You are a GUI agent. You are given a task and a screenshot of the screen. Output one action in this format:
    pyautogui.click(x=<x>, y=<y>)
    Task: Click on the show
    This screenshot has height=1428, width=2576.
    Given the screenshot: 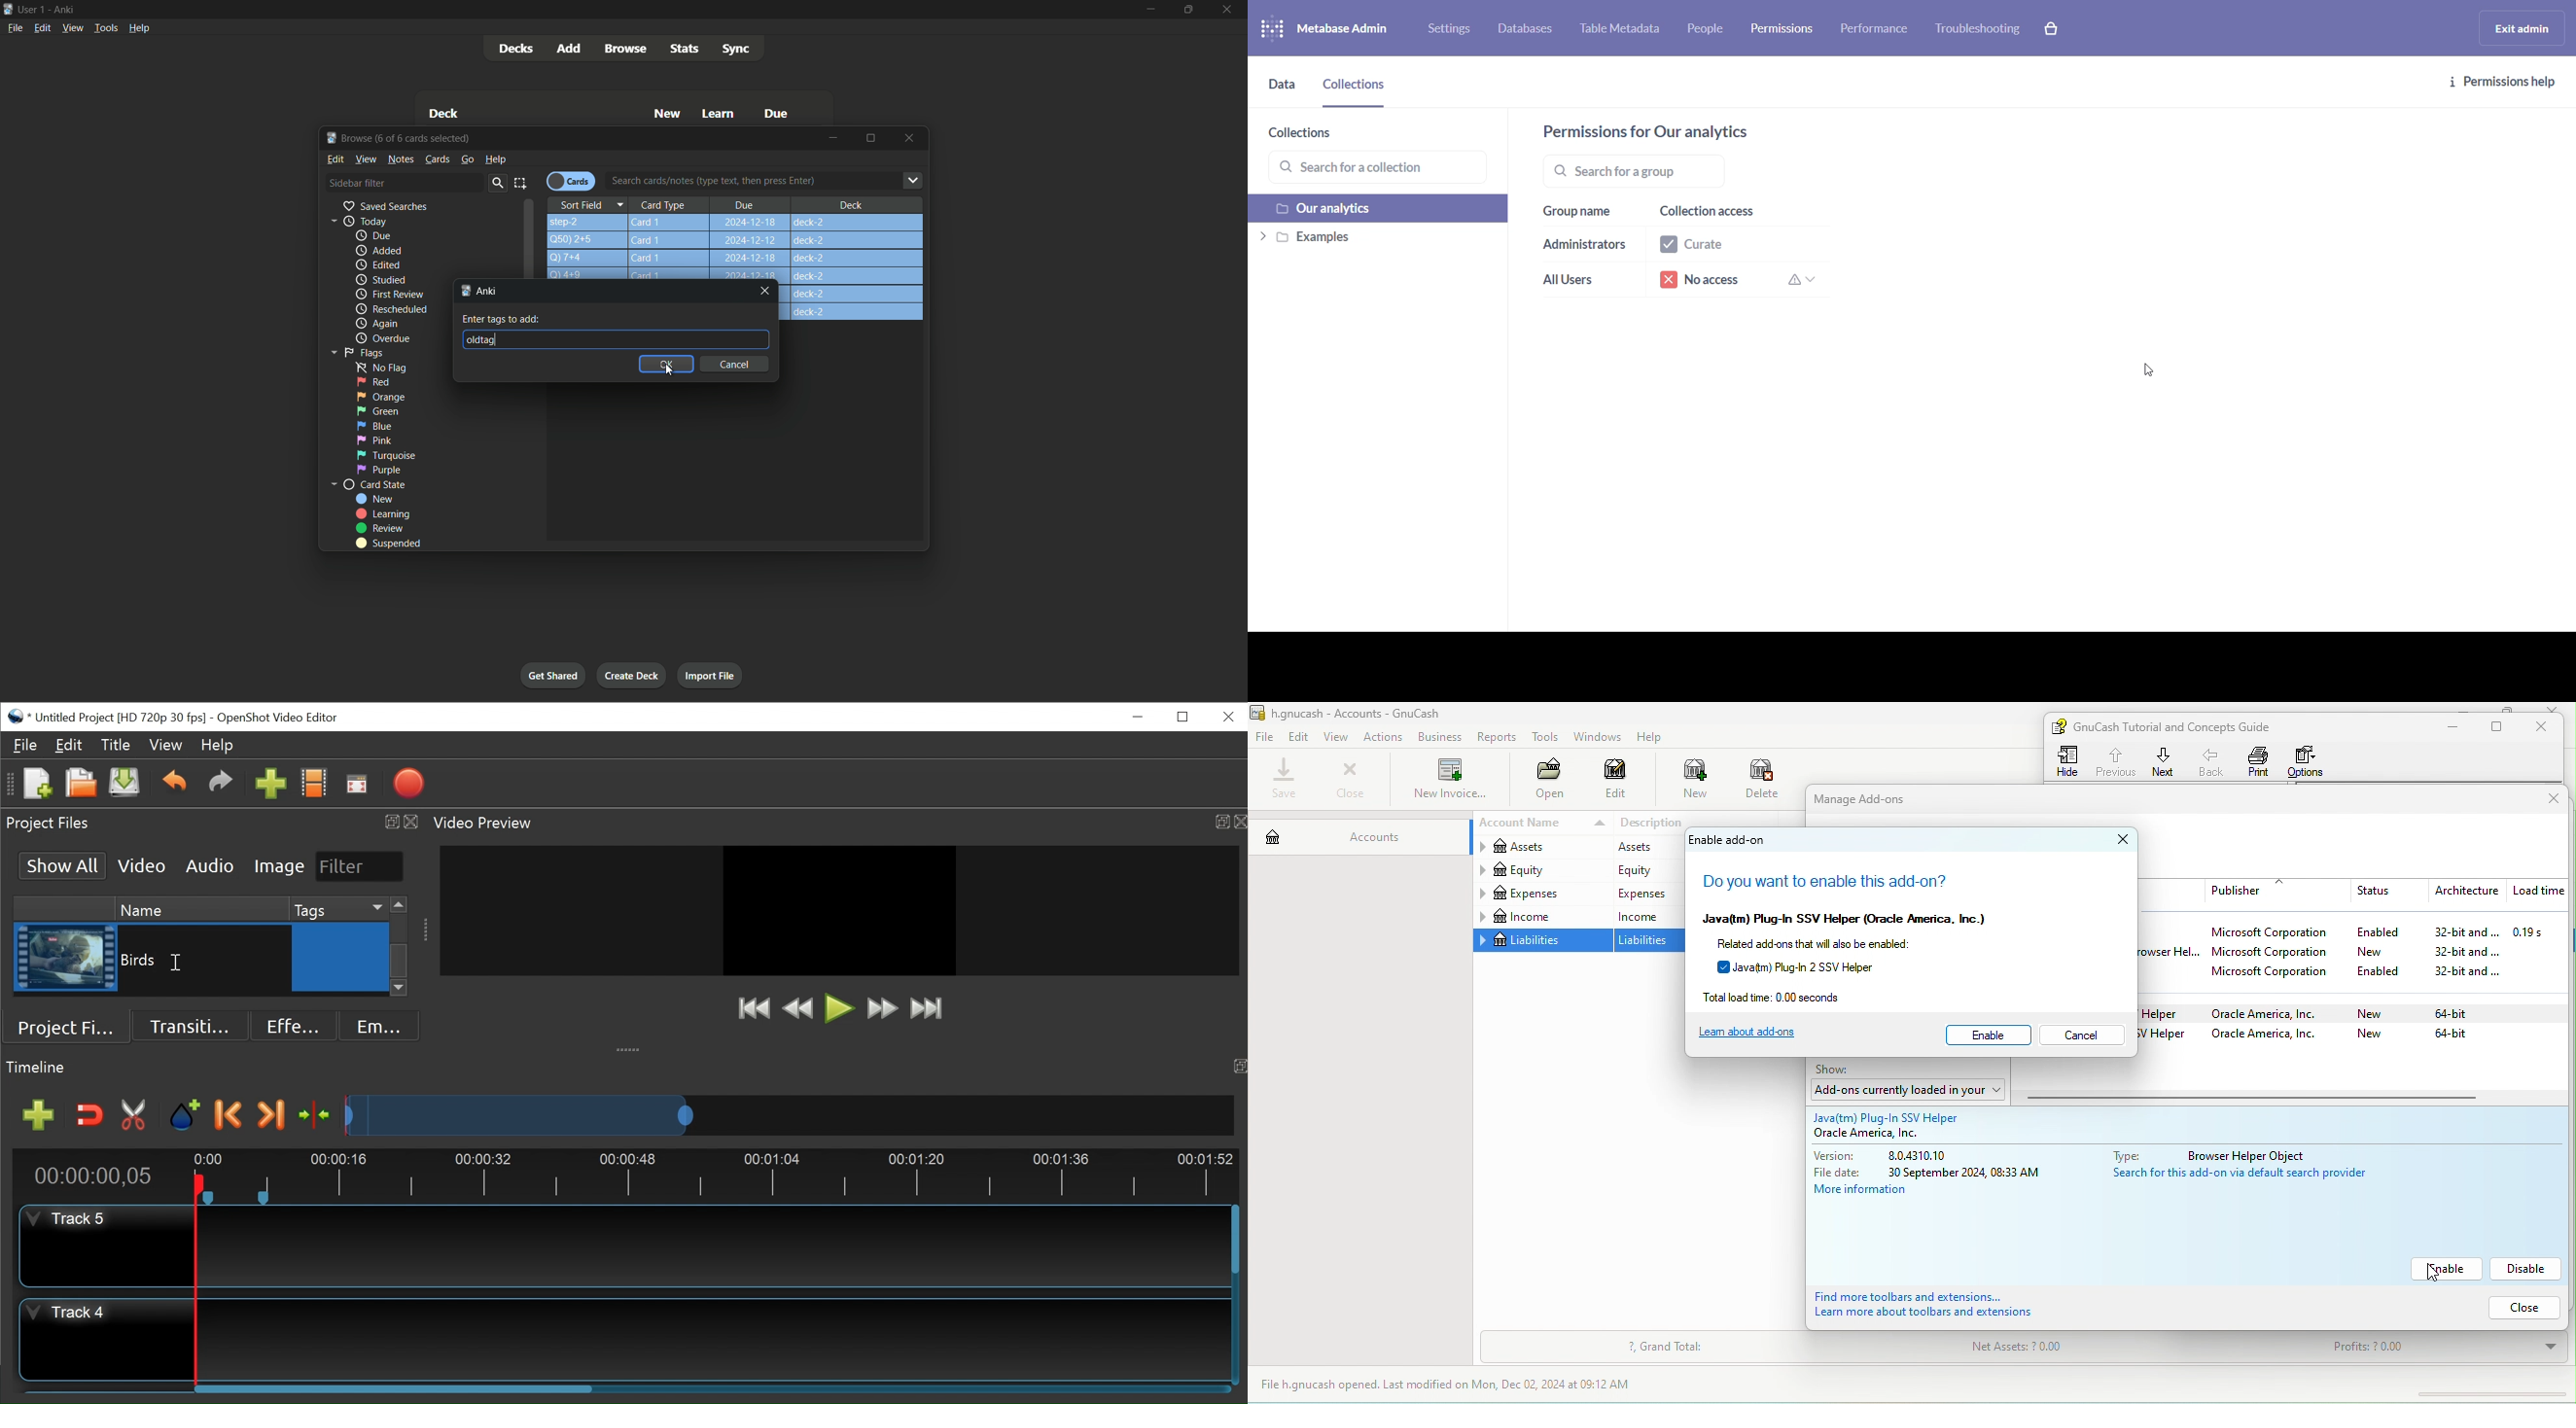 What is the action you would take?
    pyautogui.click(x=1839, y=1070)
    